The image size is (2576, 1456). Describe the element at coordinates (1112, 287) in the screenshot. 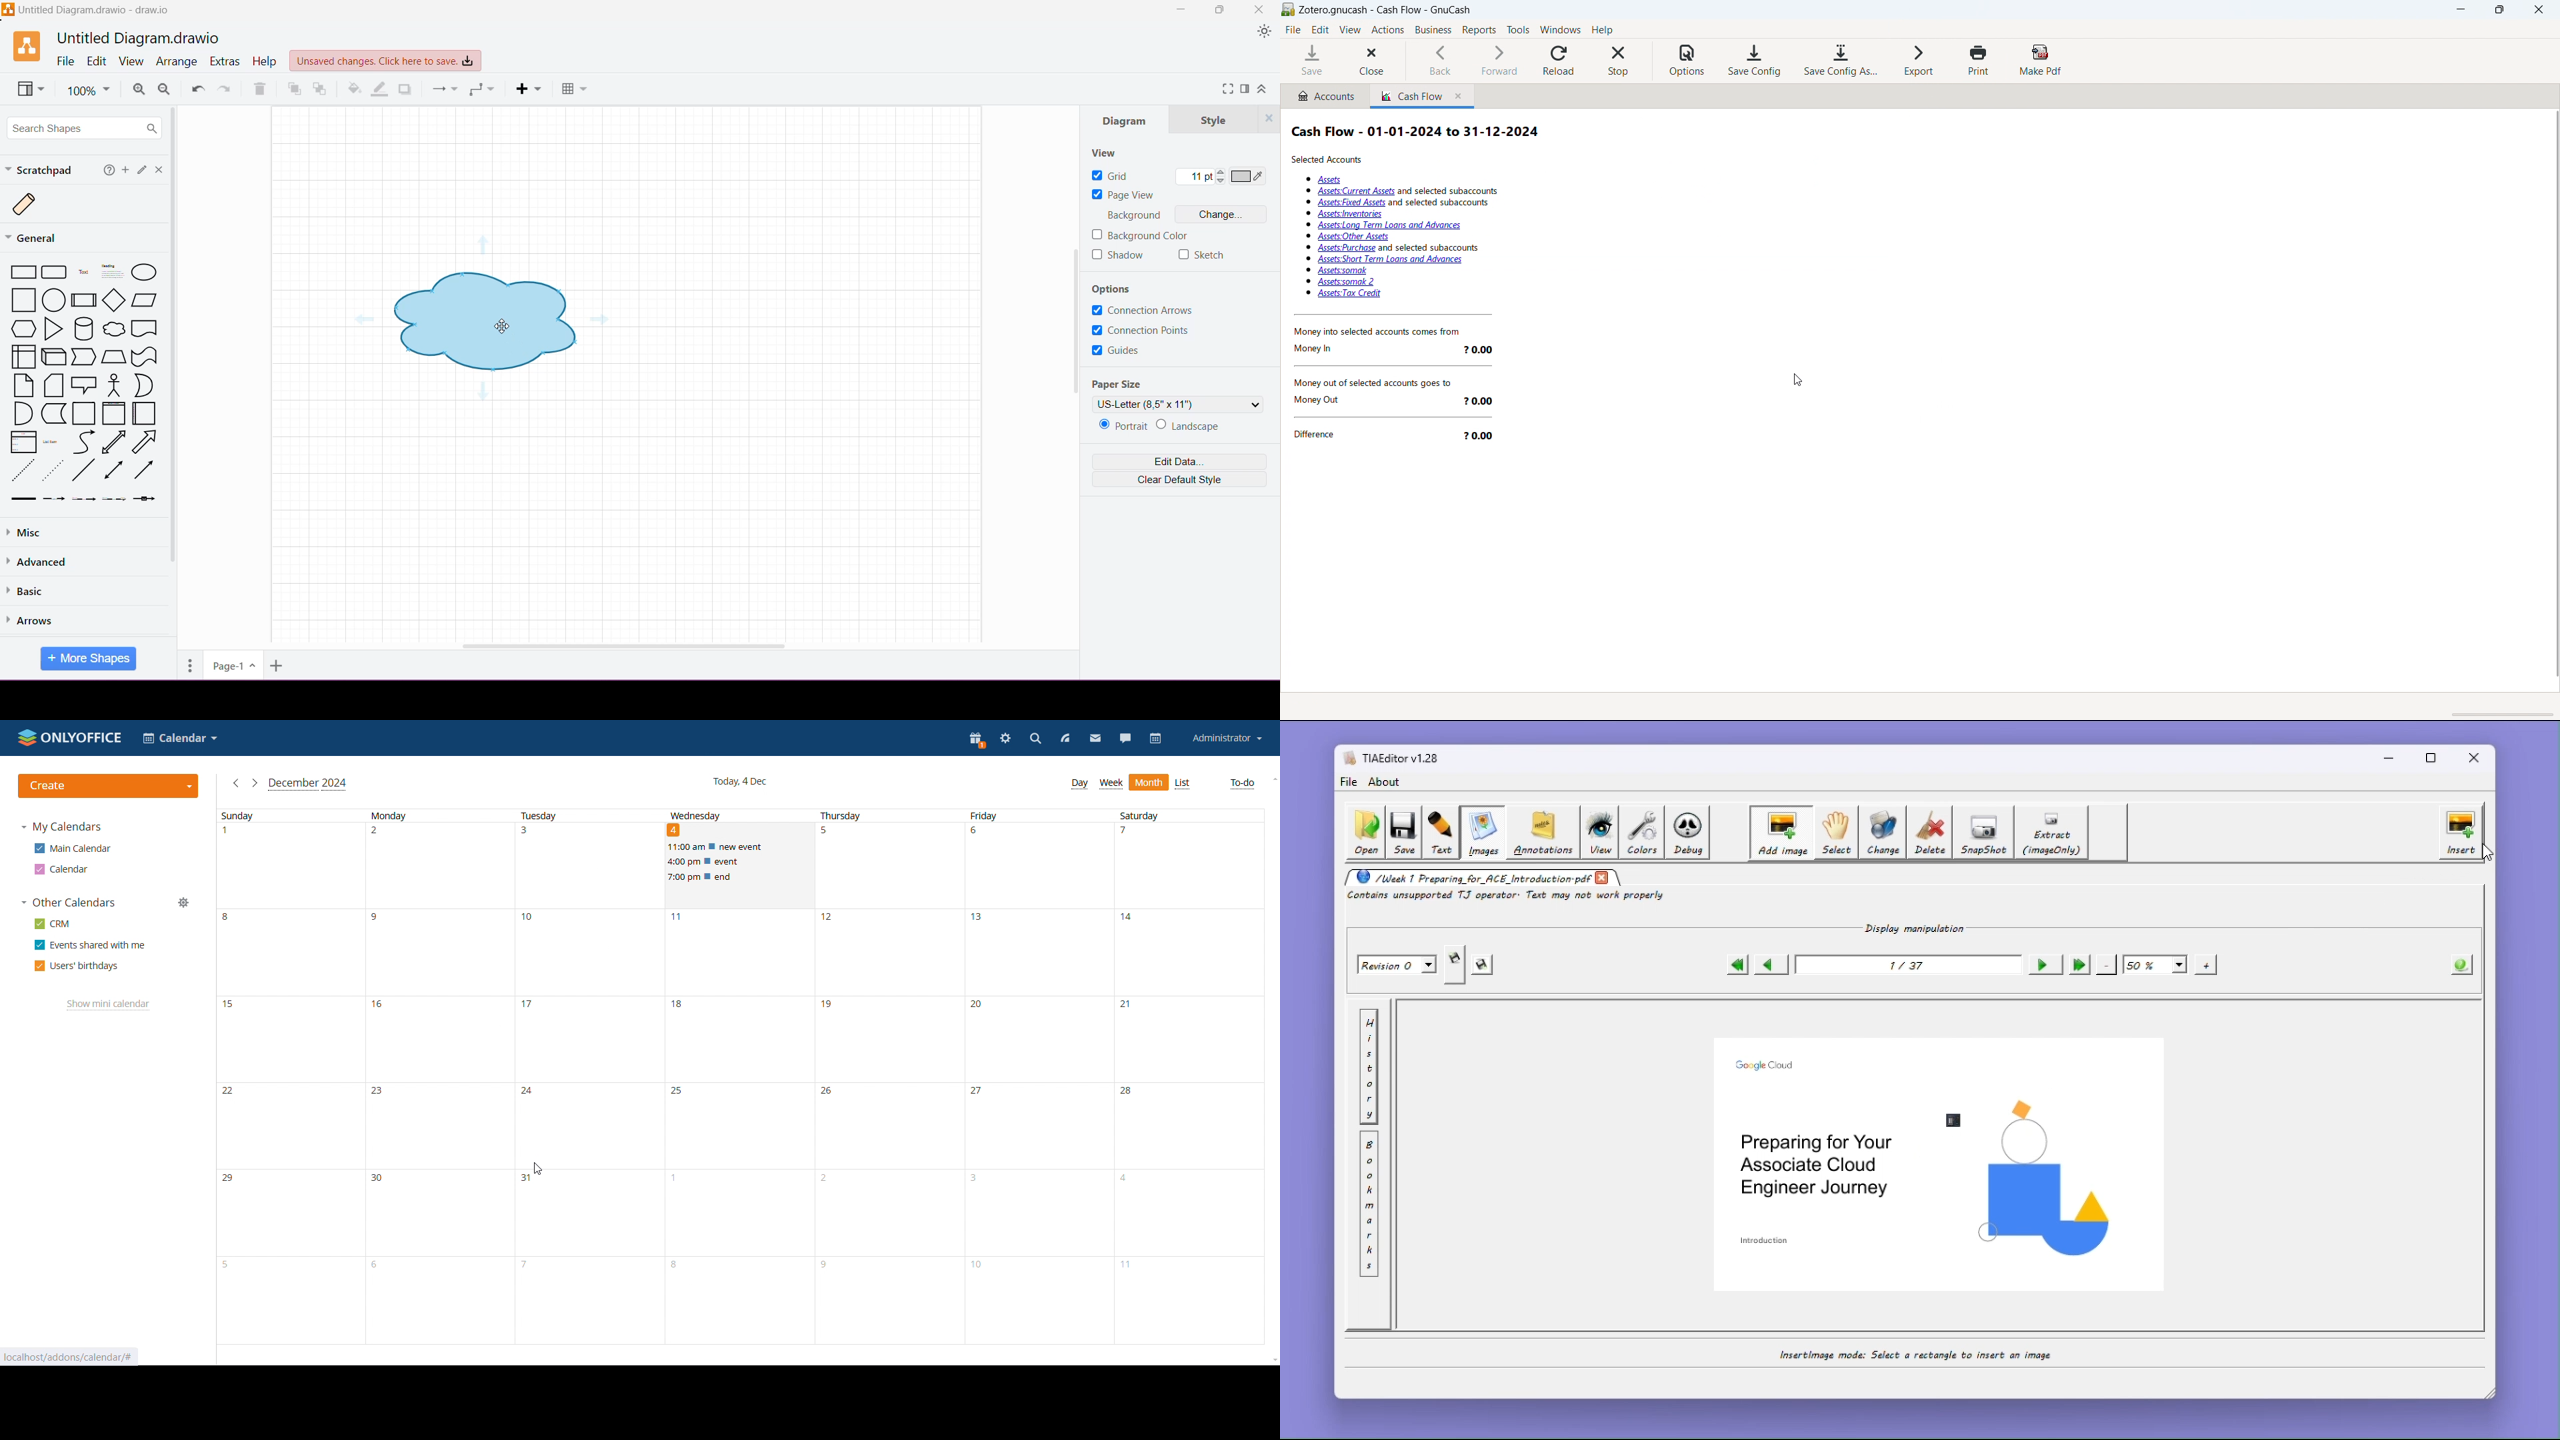

I see `Options` at that location.